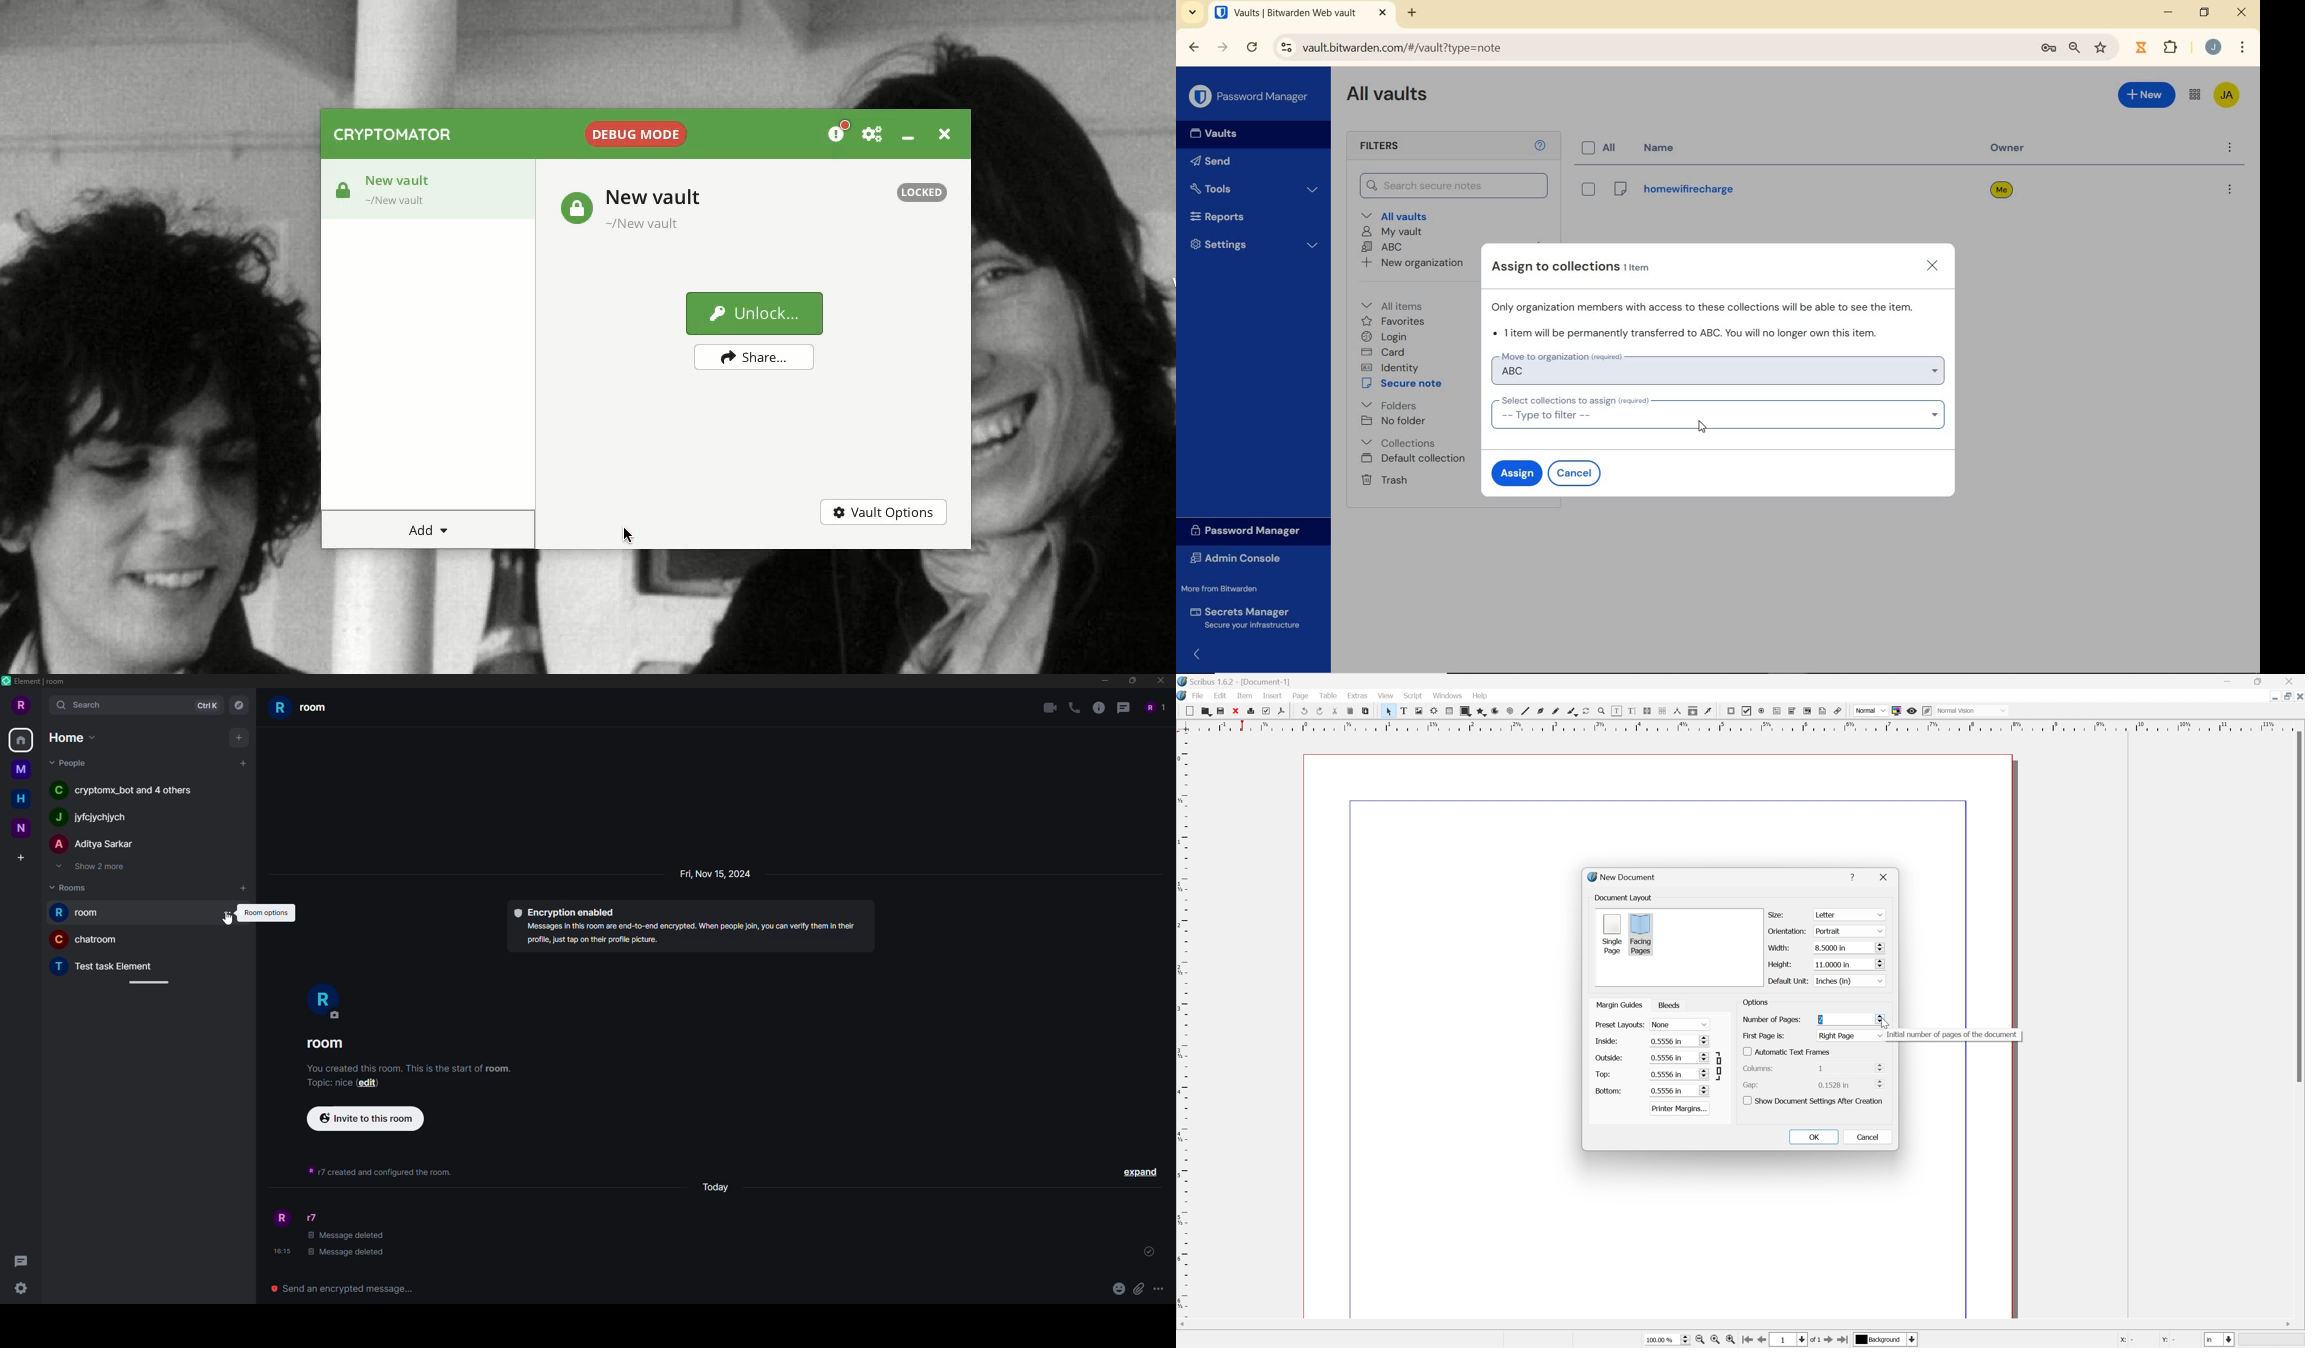 The height and width of the screenshot is (1372, 2324). What do you see at coordinates (1301, 12) in the screenshot?
I see `open tab` at bounding box center [1301, 12].